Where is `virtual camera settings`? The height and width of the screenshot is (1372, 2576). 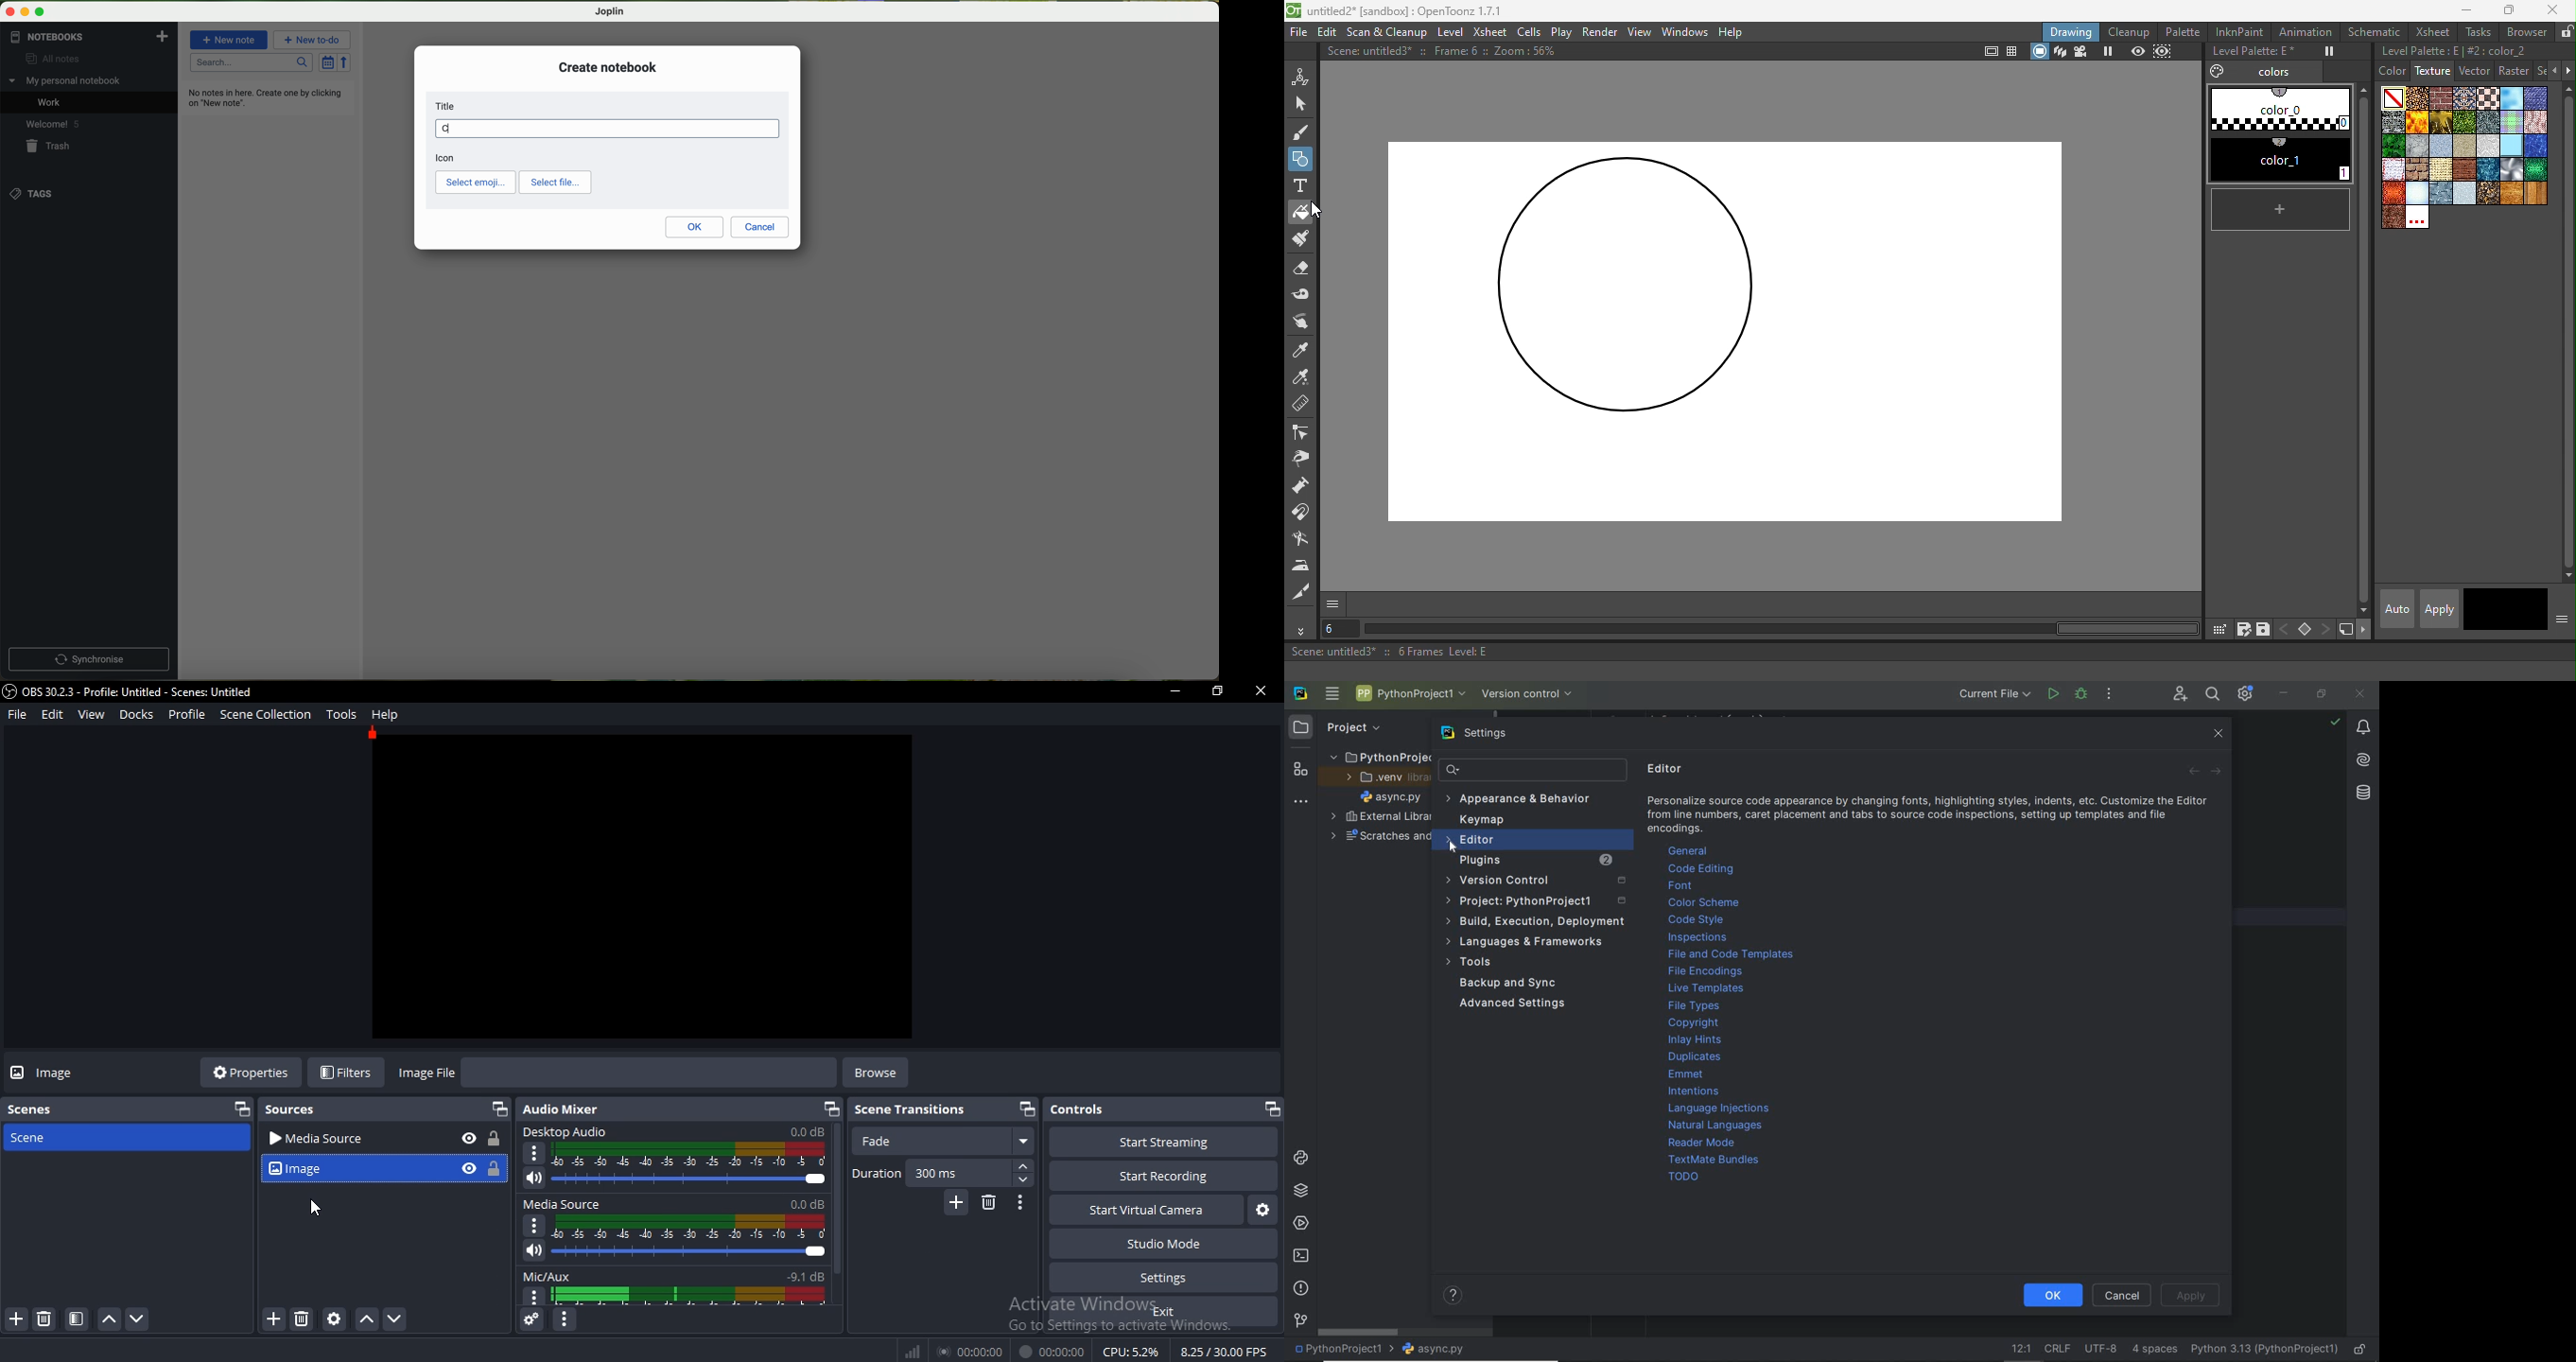
virtual camera settings is located at coordinates (1263, 1212).